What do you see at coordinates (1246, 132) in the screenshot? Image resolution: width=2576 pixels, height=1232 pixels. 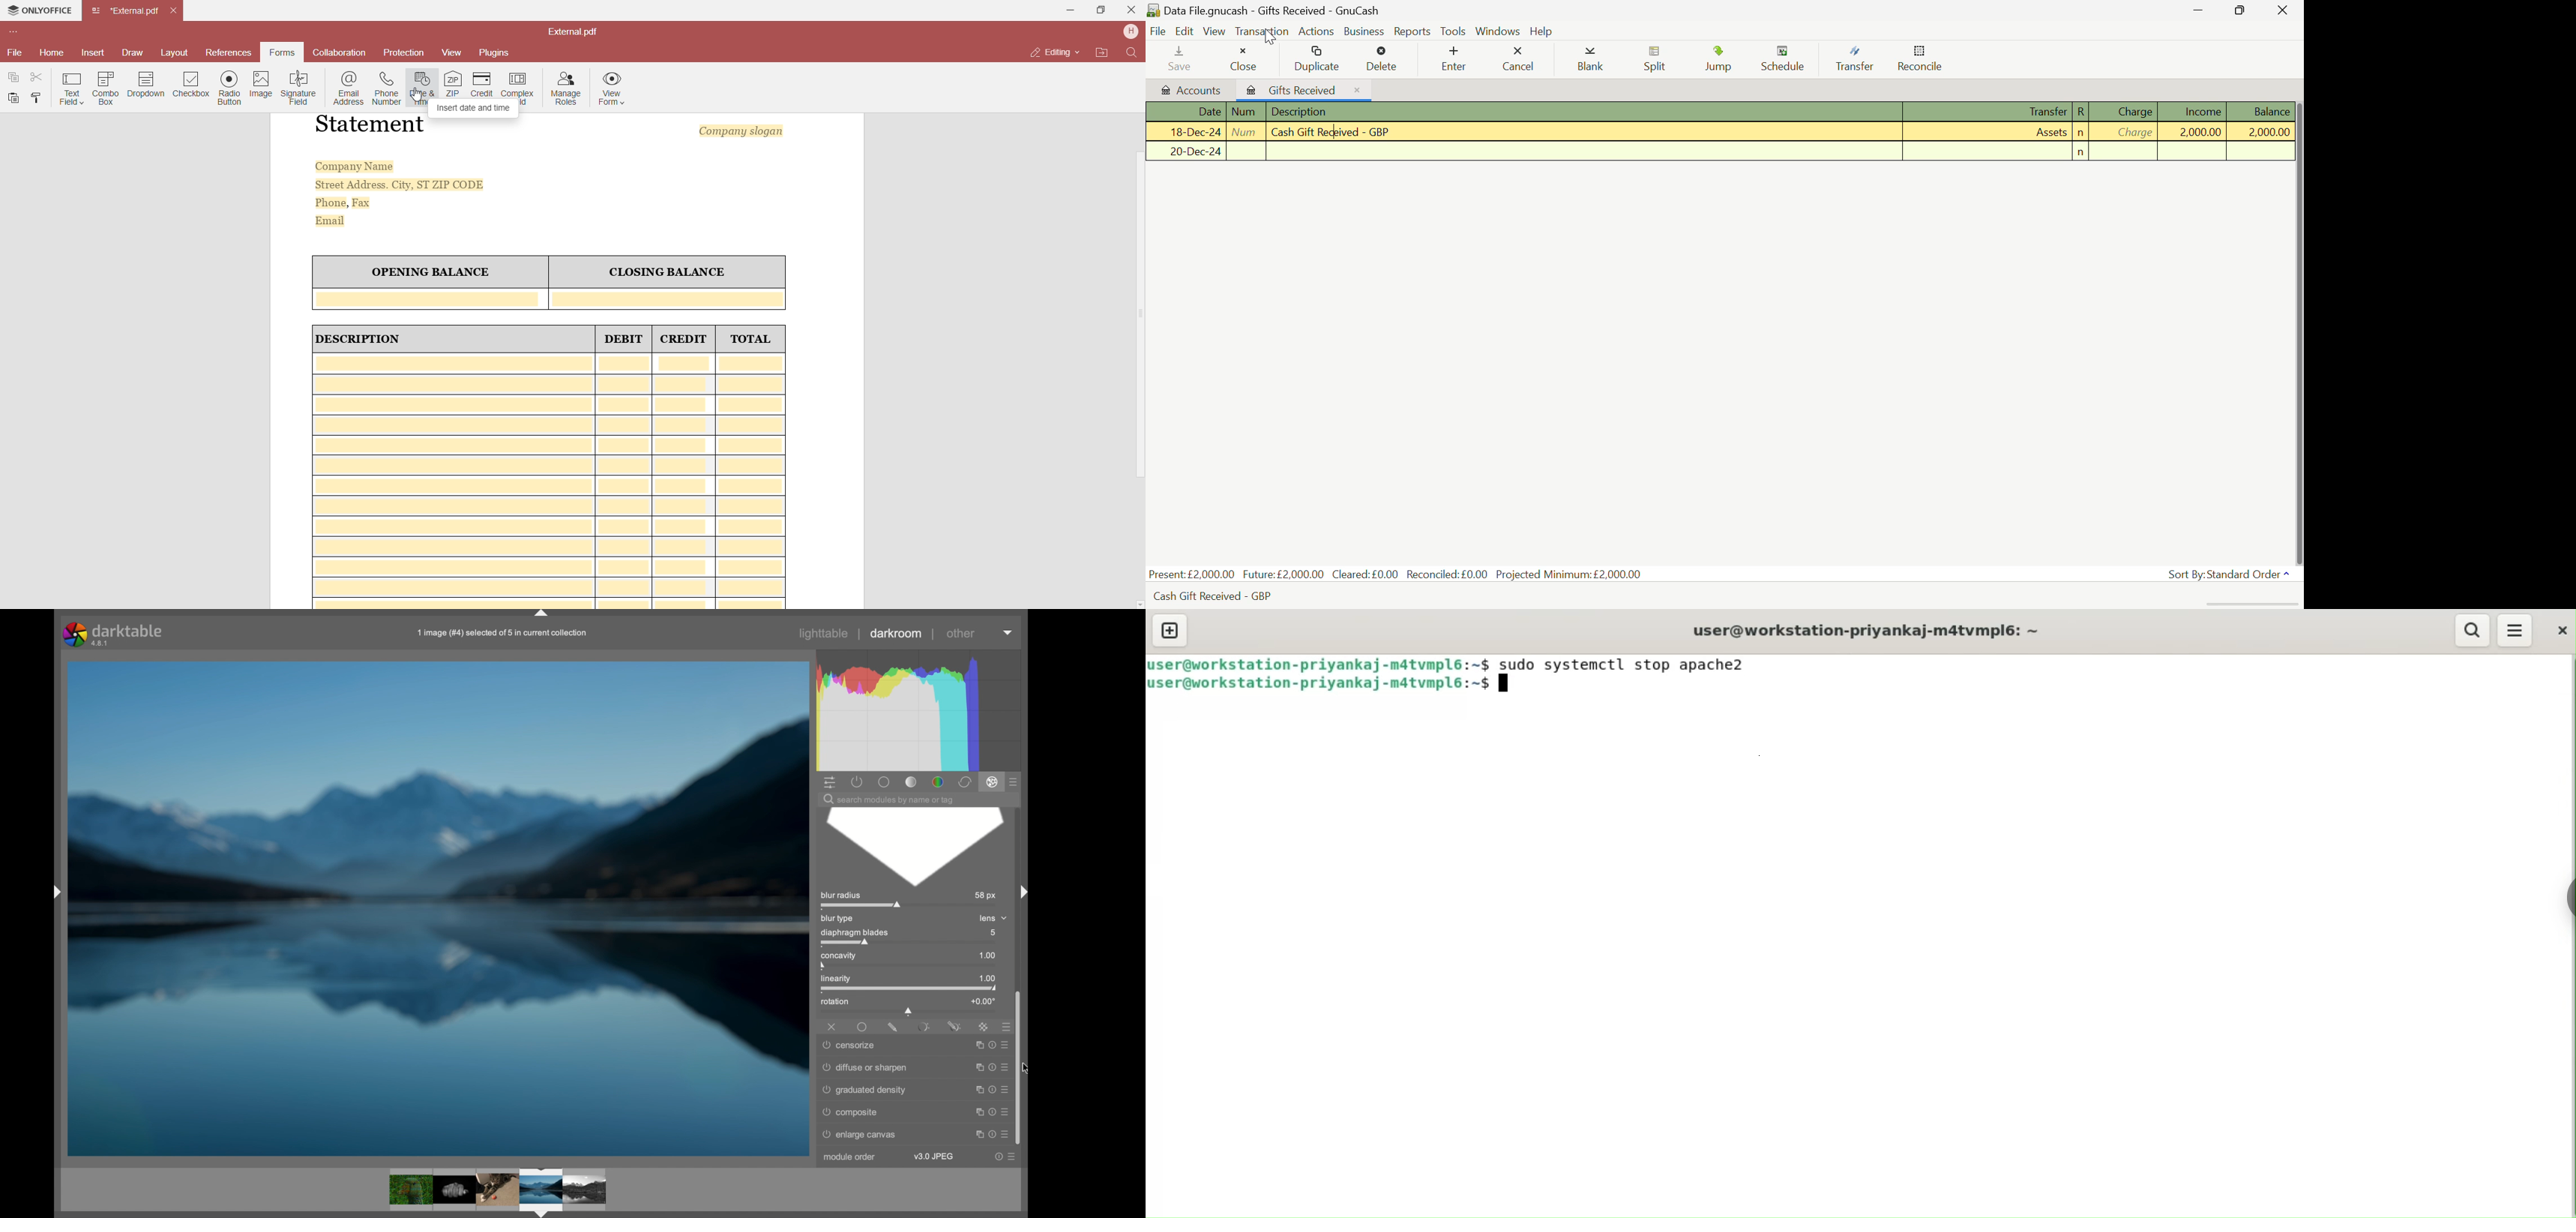 I see `Num` at bounding box center [1246, 132].